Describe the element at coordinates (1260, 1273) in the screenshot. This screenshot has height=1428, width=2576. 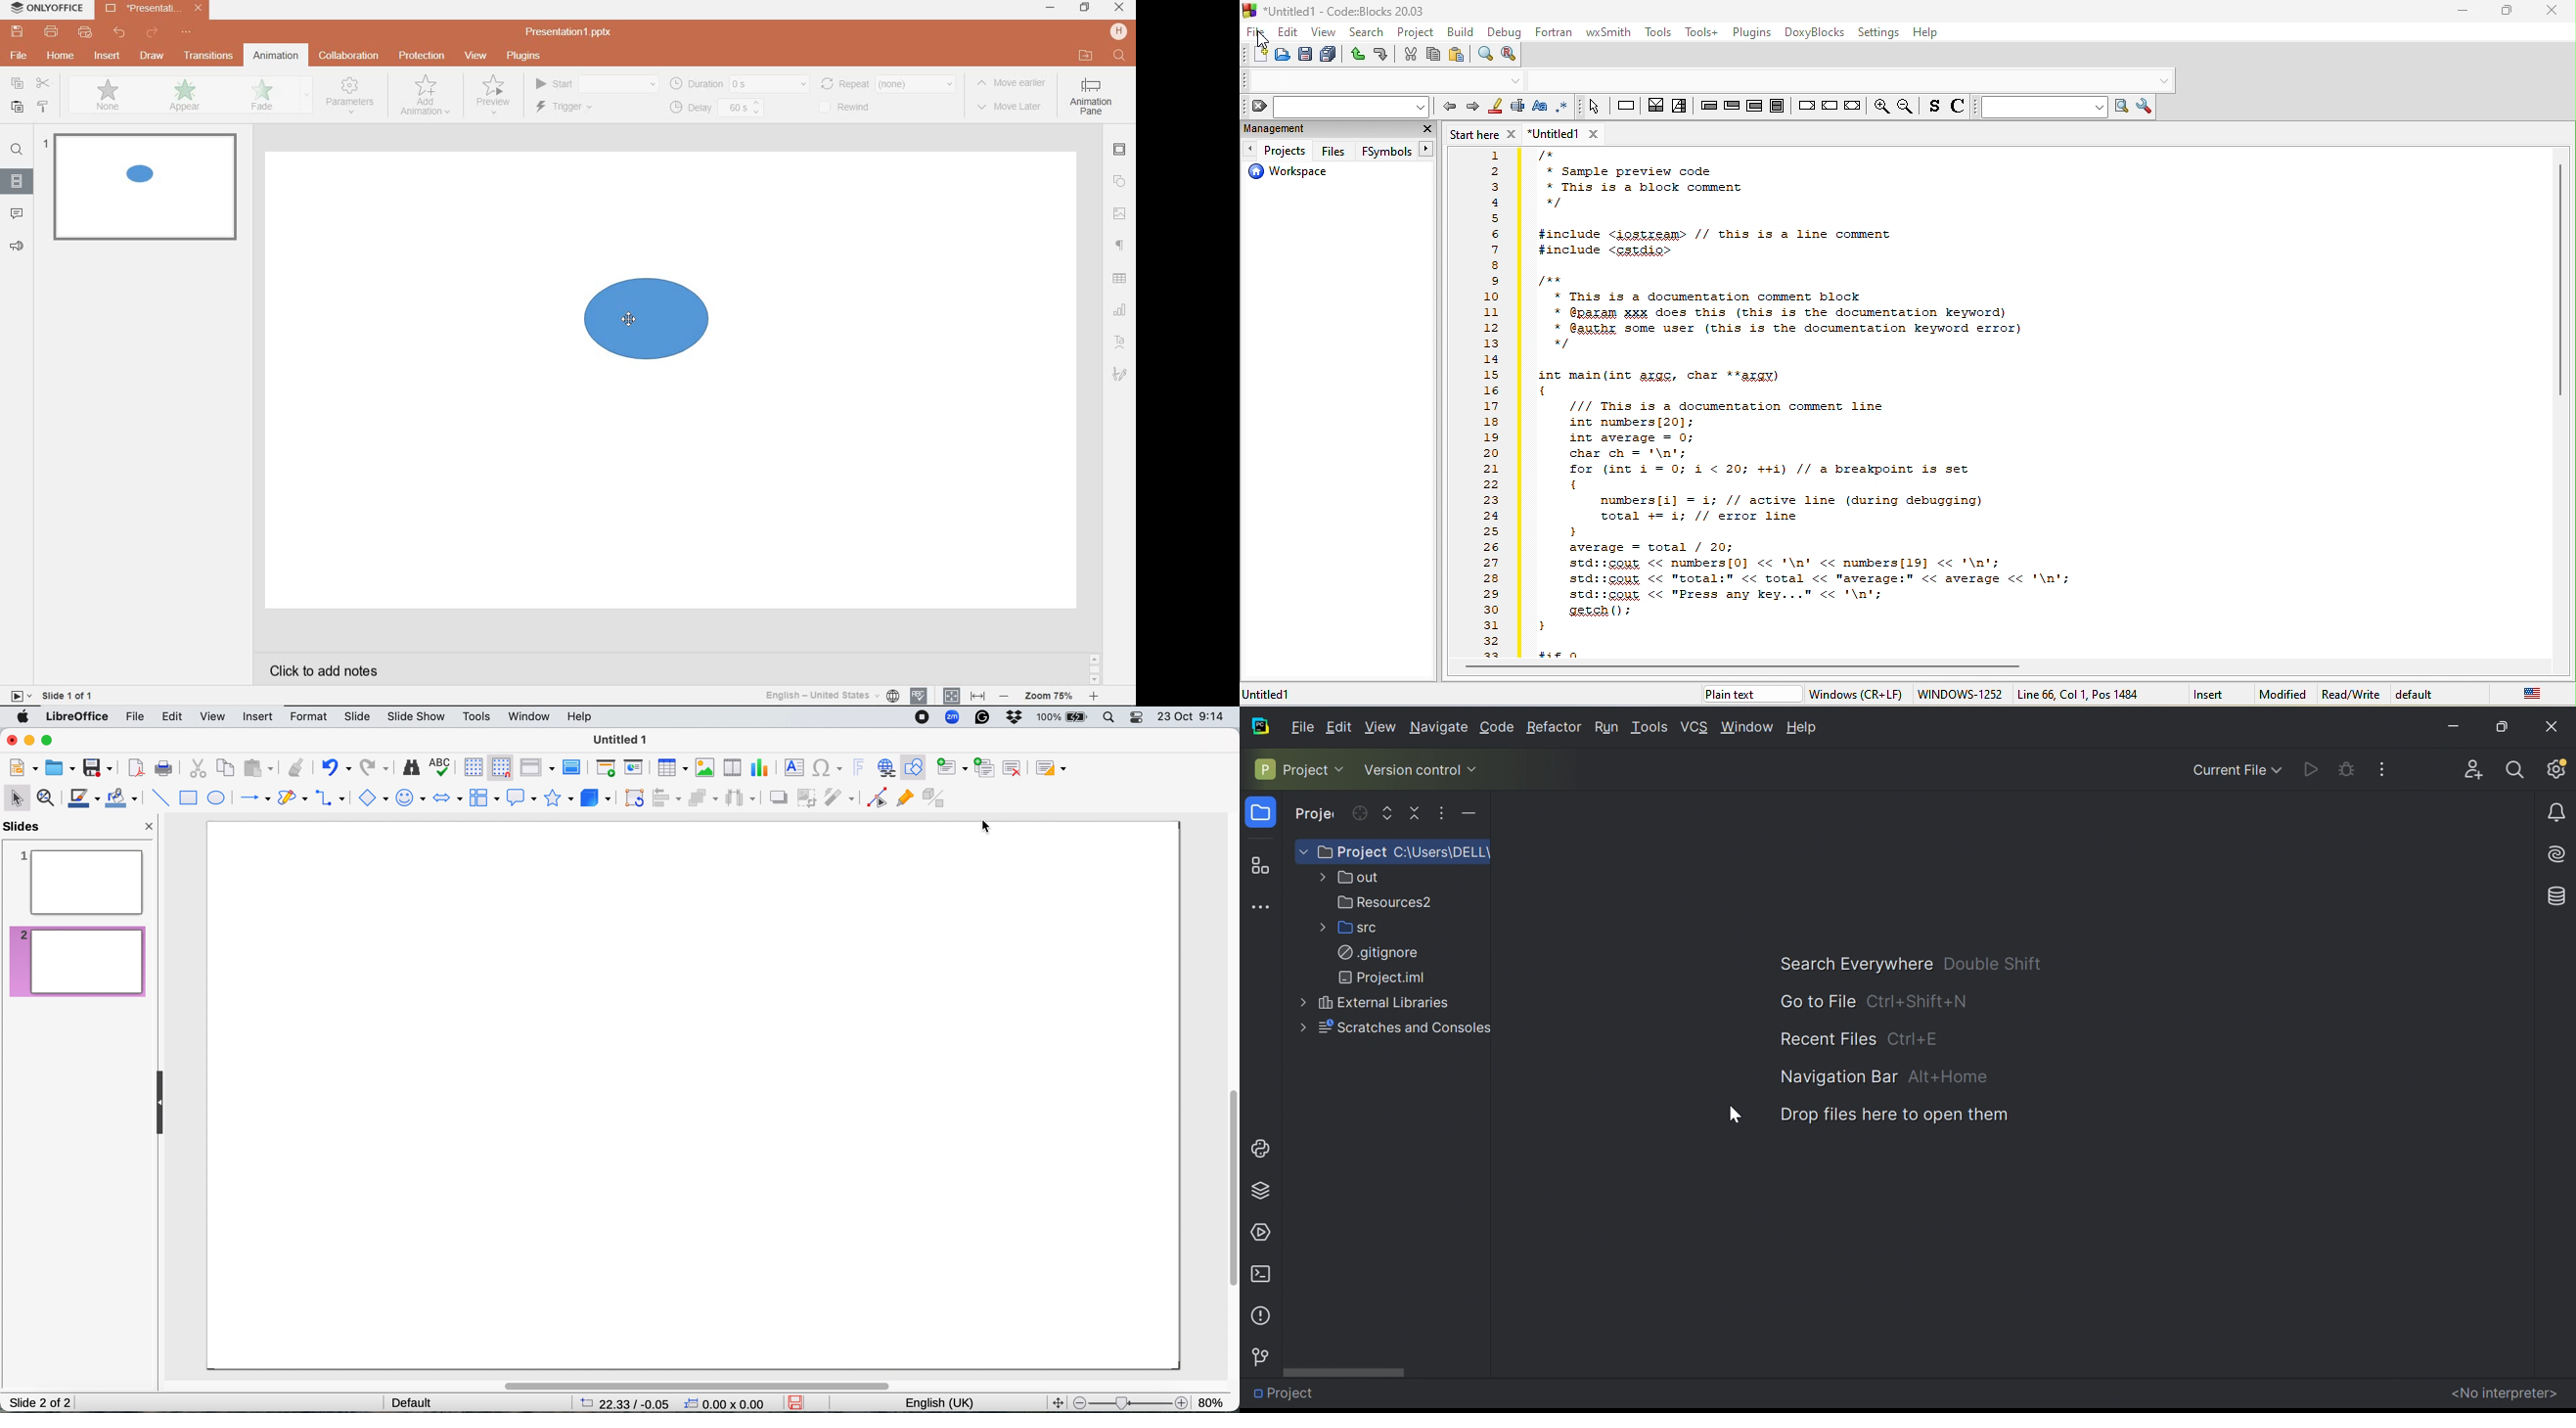
I see `Terminals` at that location.